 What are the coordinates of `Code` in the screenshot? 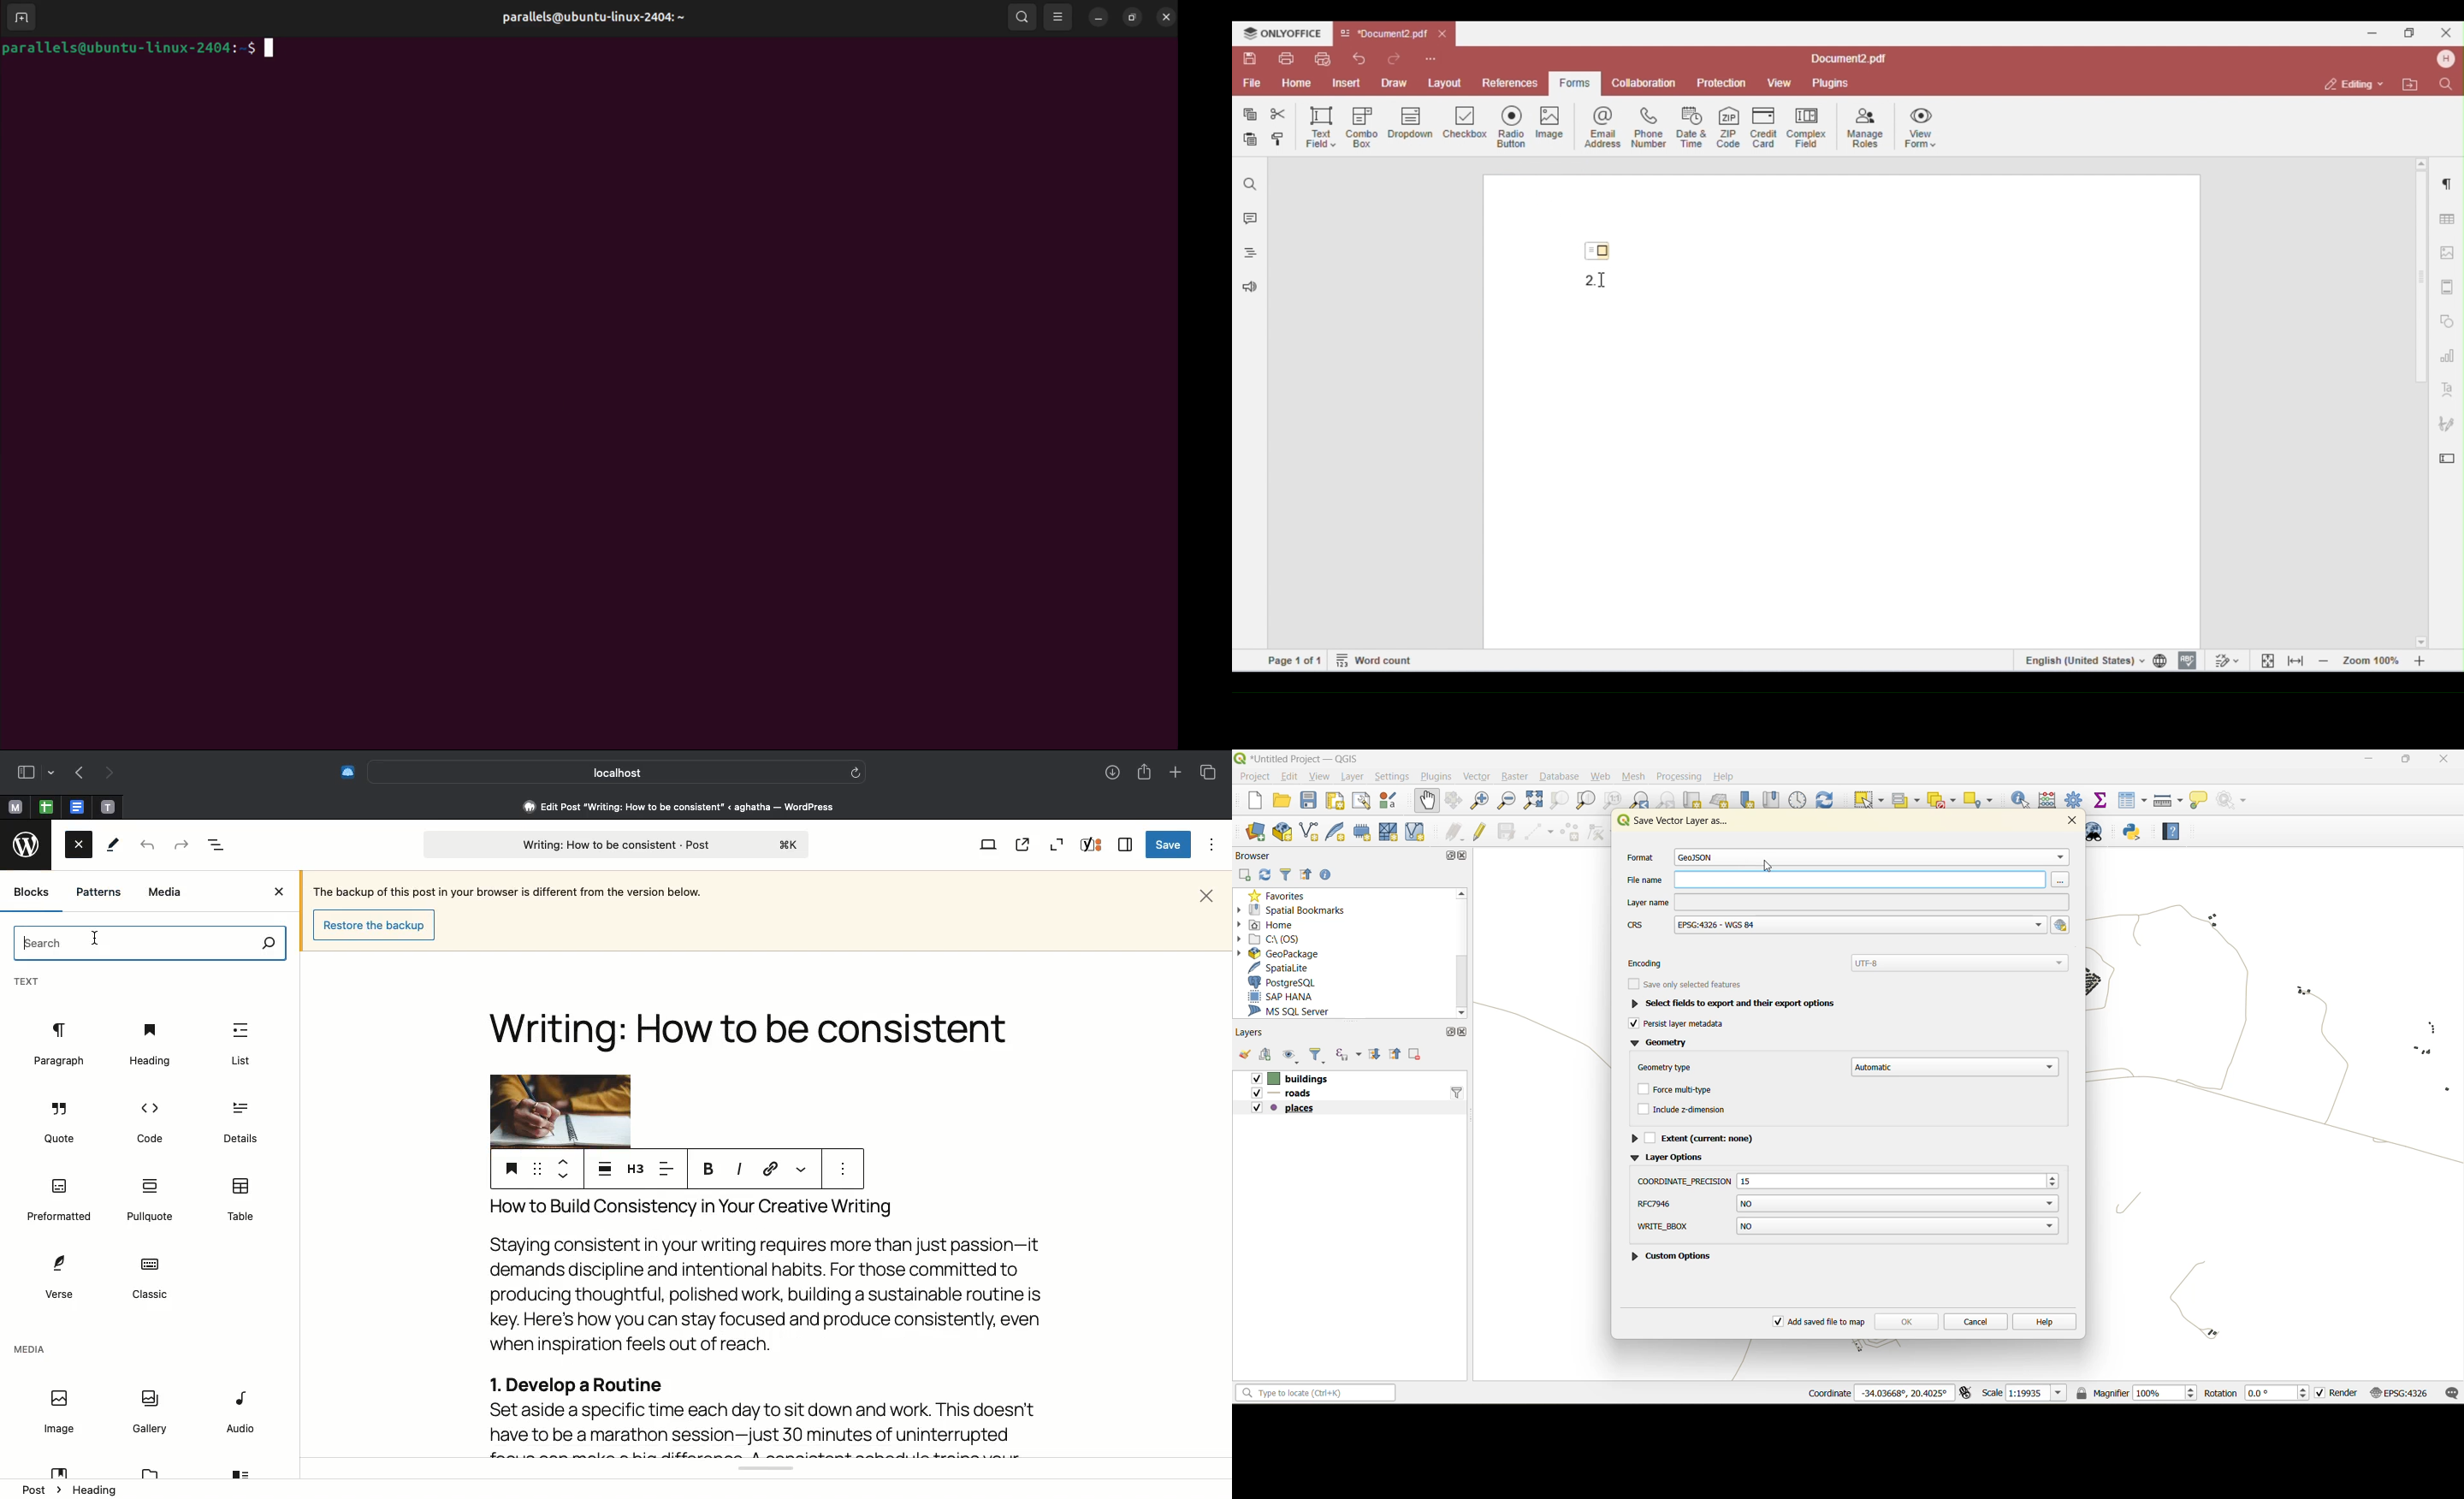 It's located at (148, 1122).